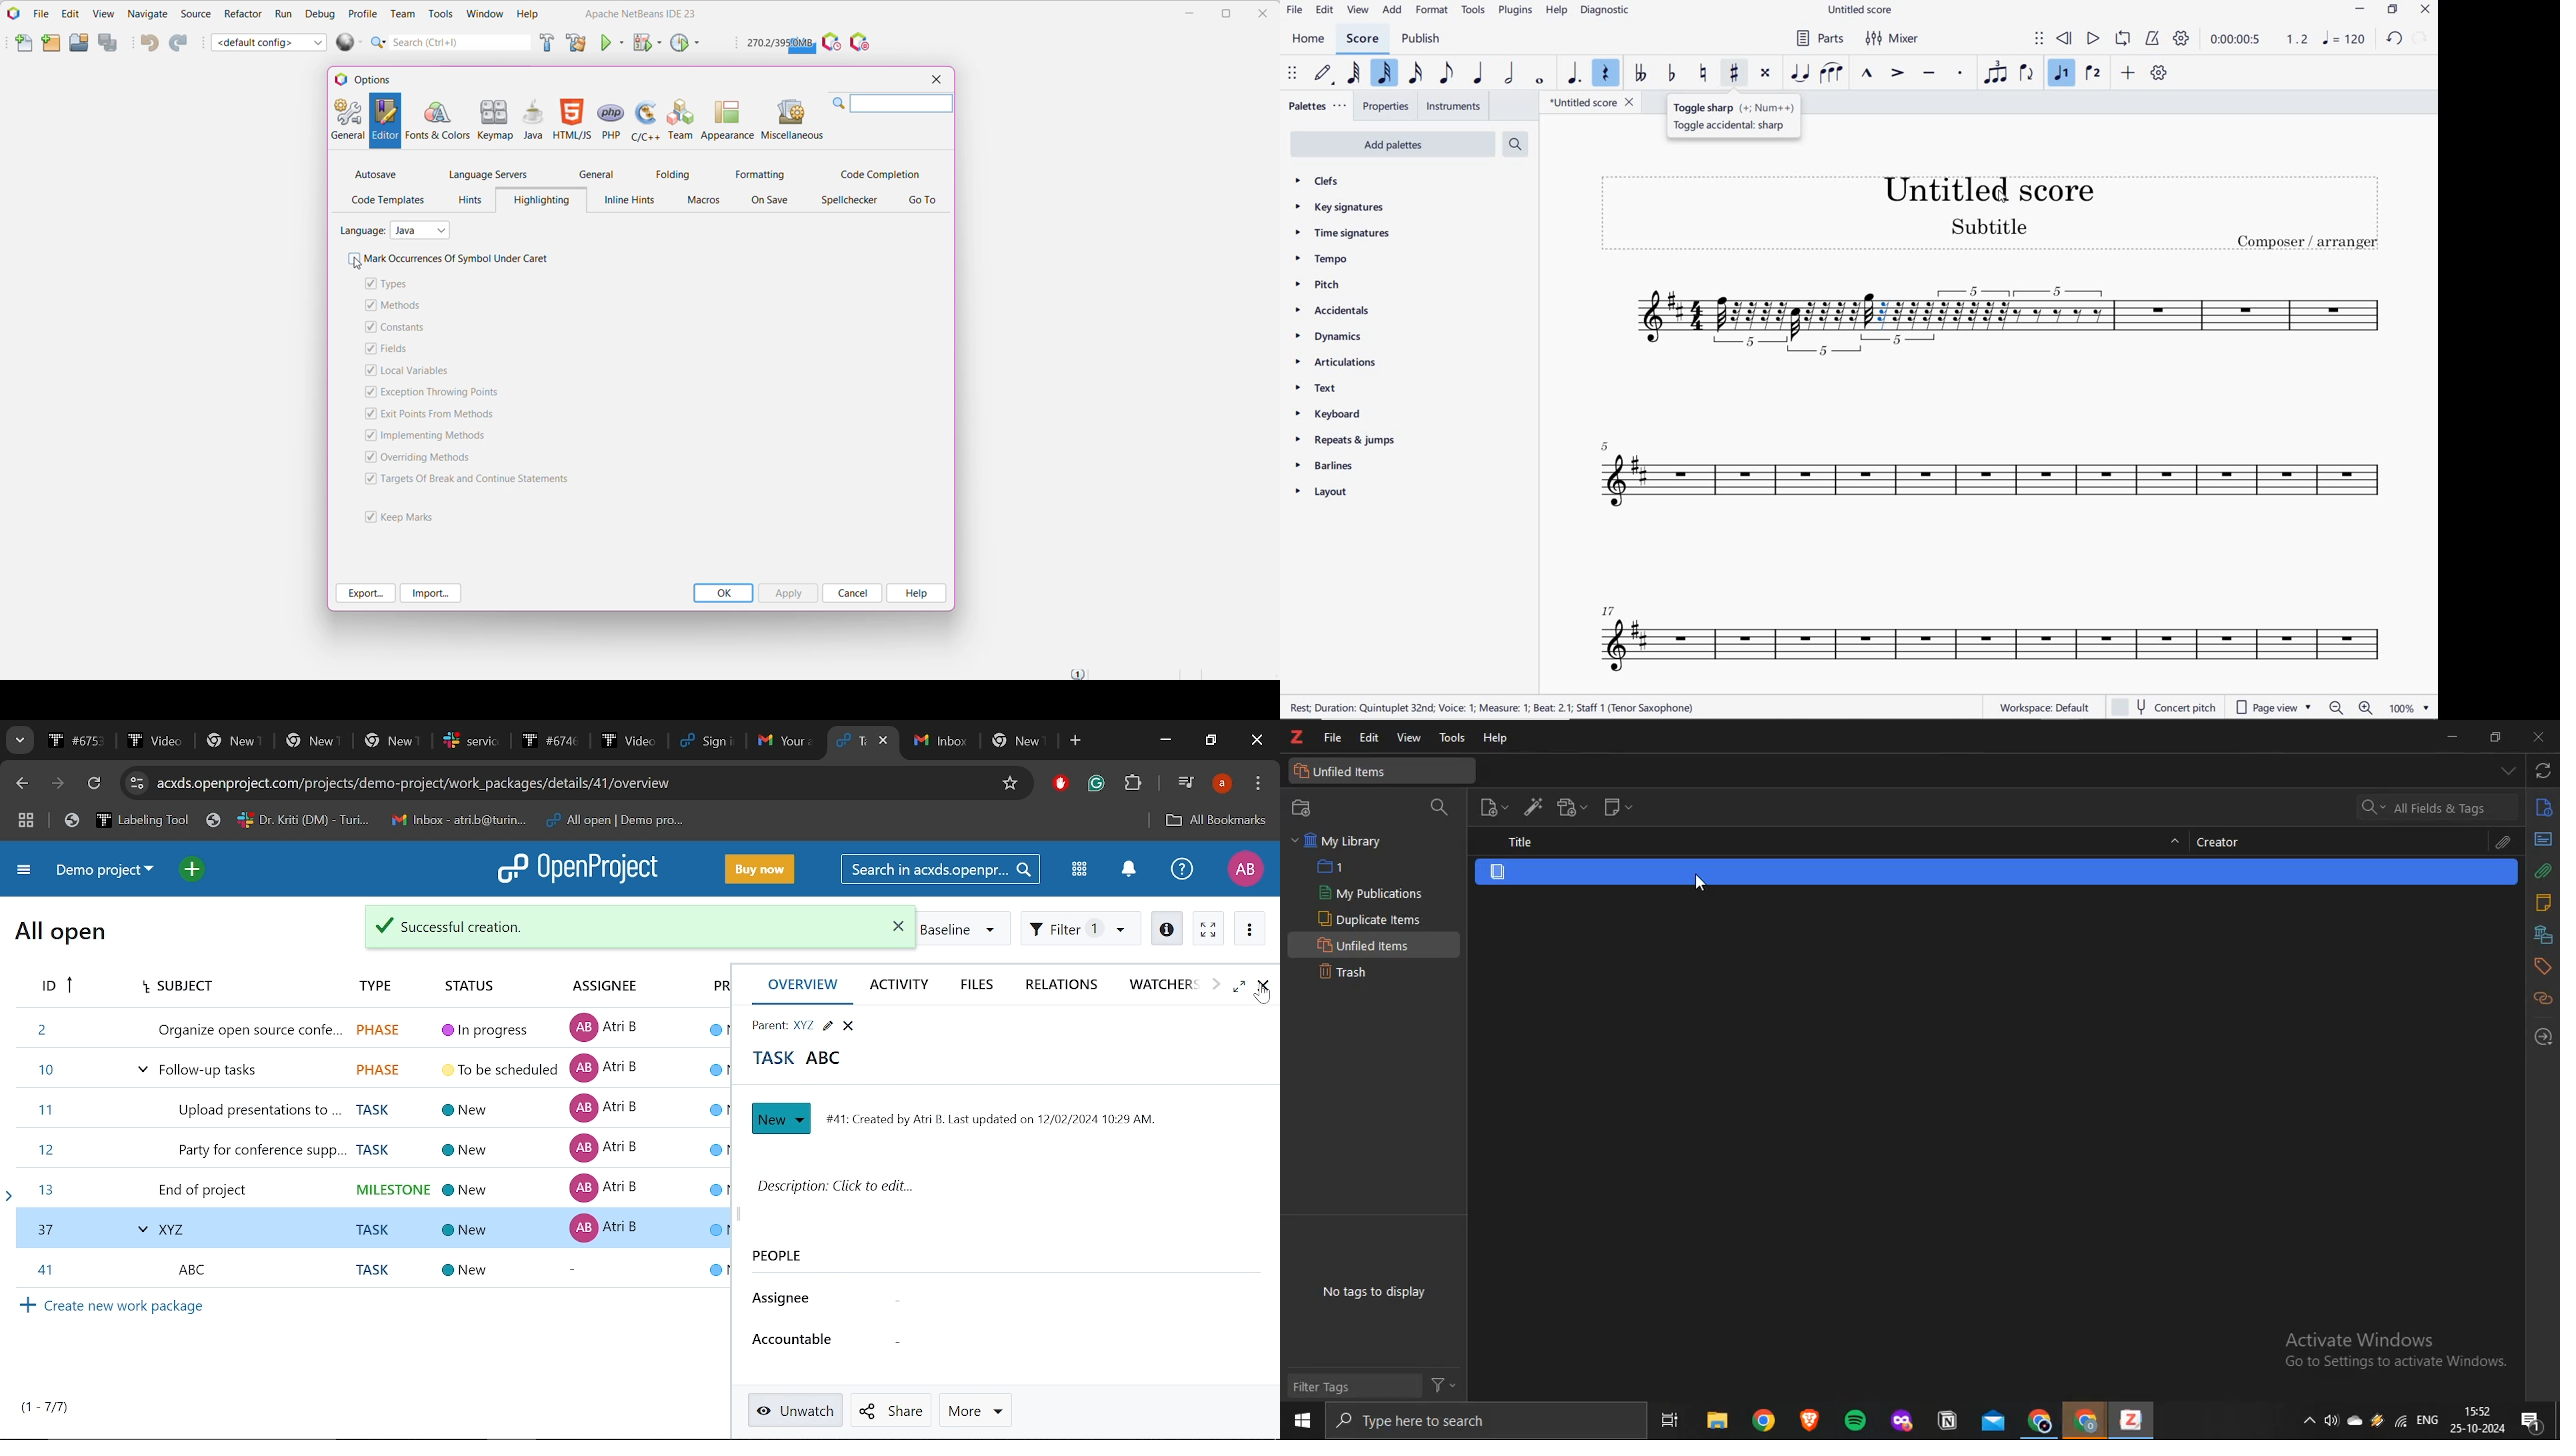  Describe the element at coordinates (2543, 966) in the screenshot. I see `tags` at that location.